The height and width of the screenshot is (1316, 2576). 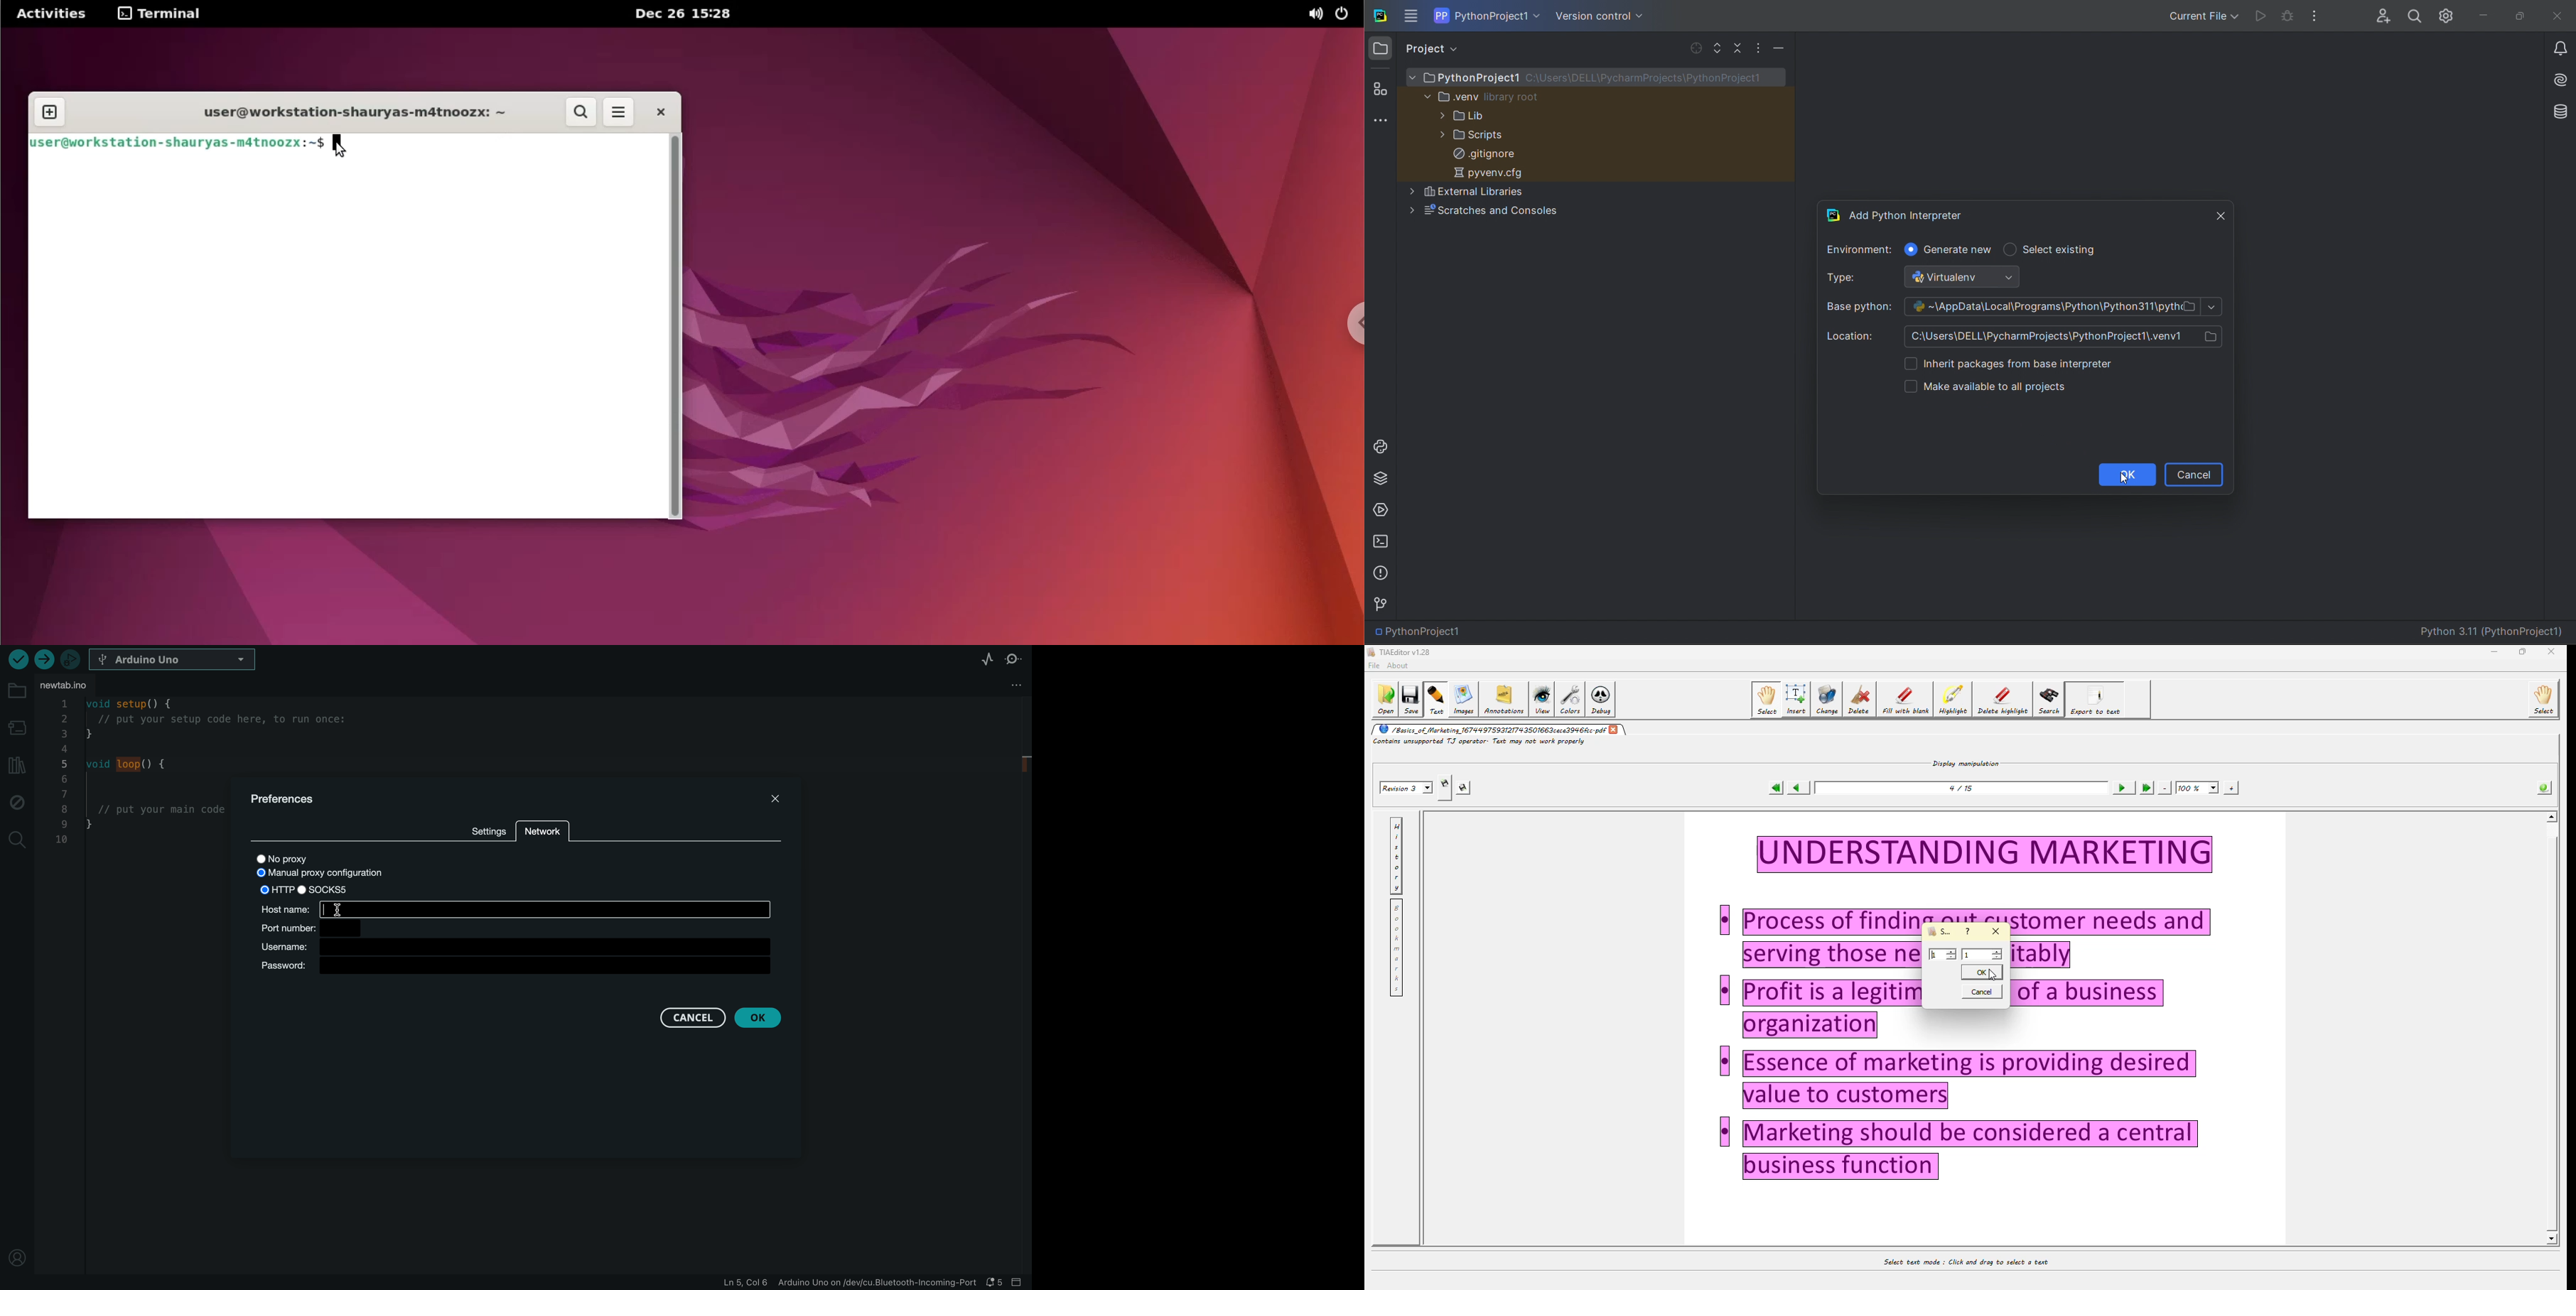 What do you see at coordinates (2552, 1242) in the screenshot?
I see `` at bounding box center [2552, 1242].